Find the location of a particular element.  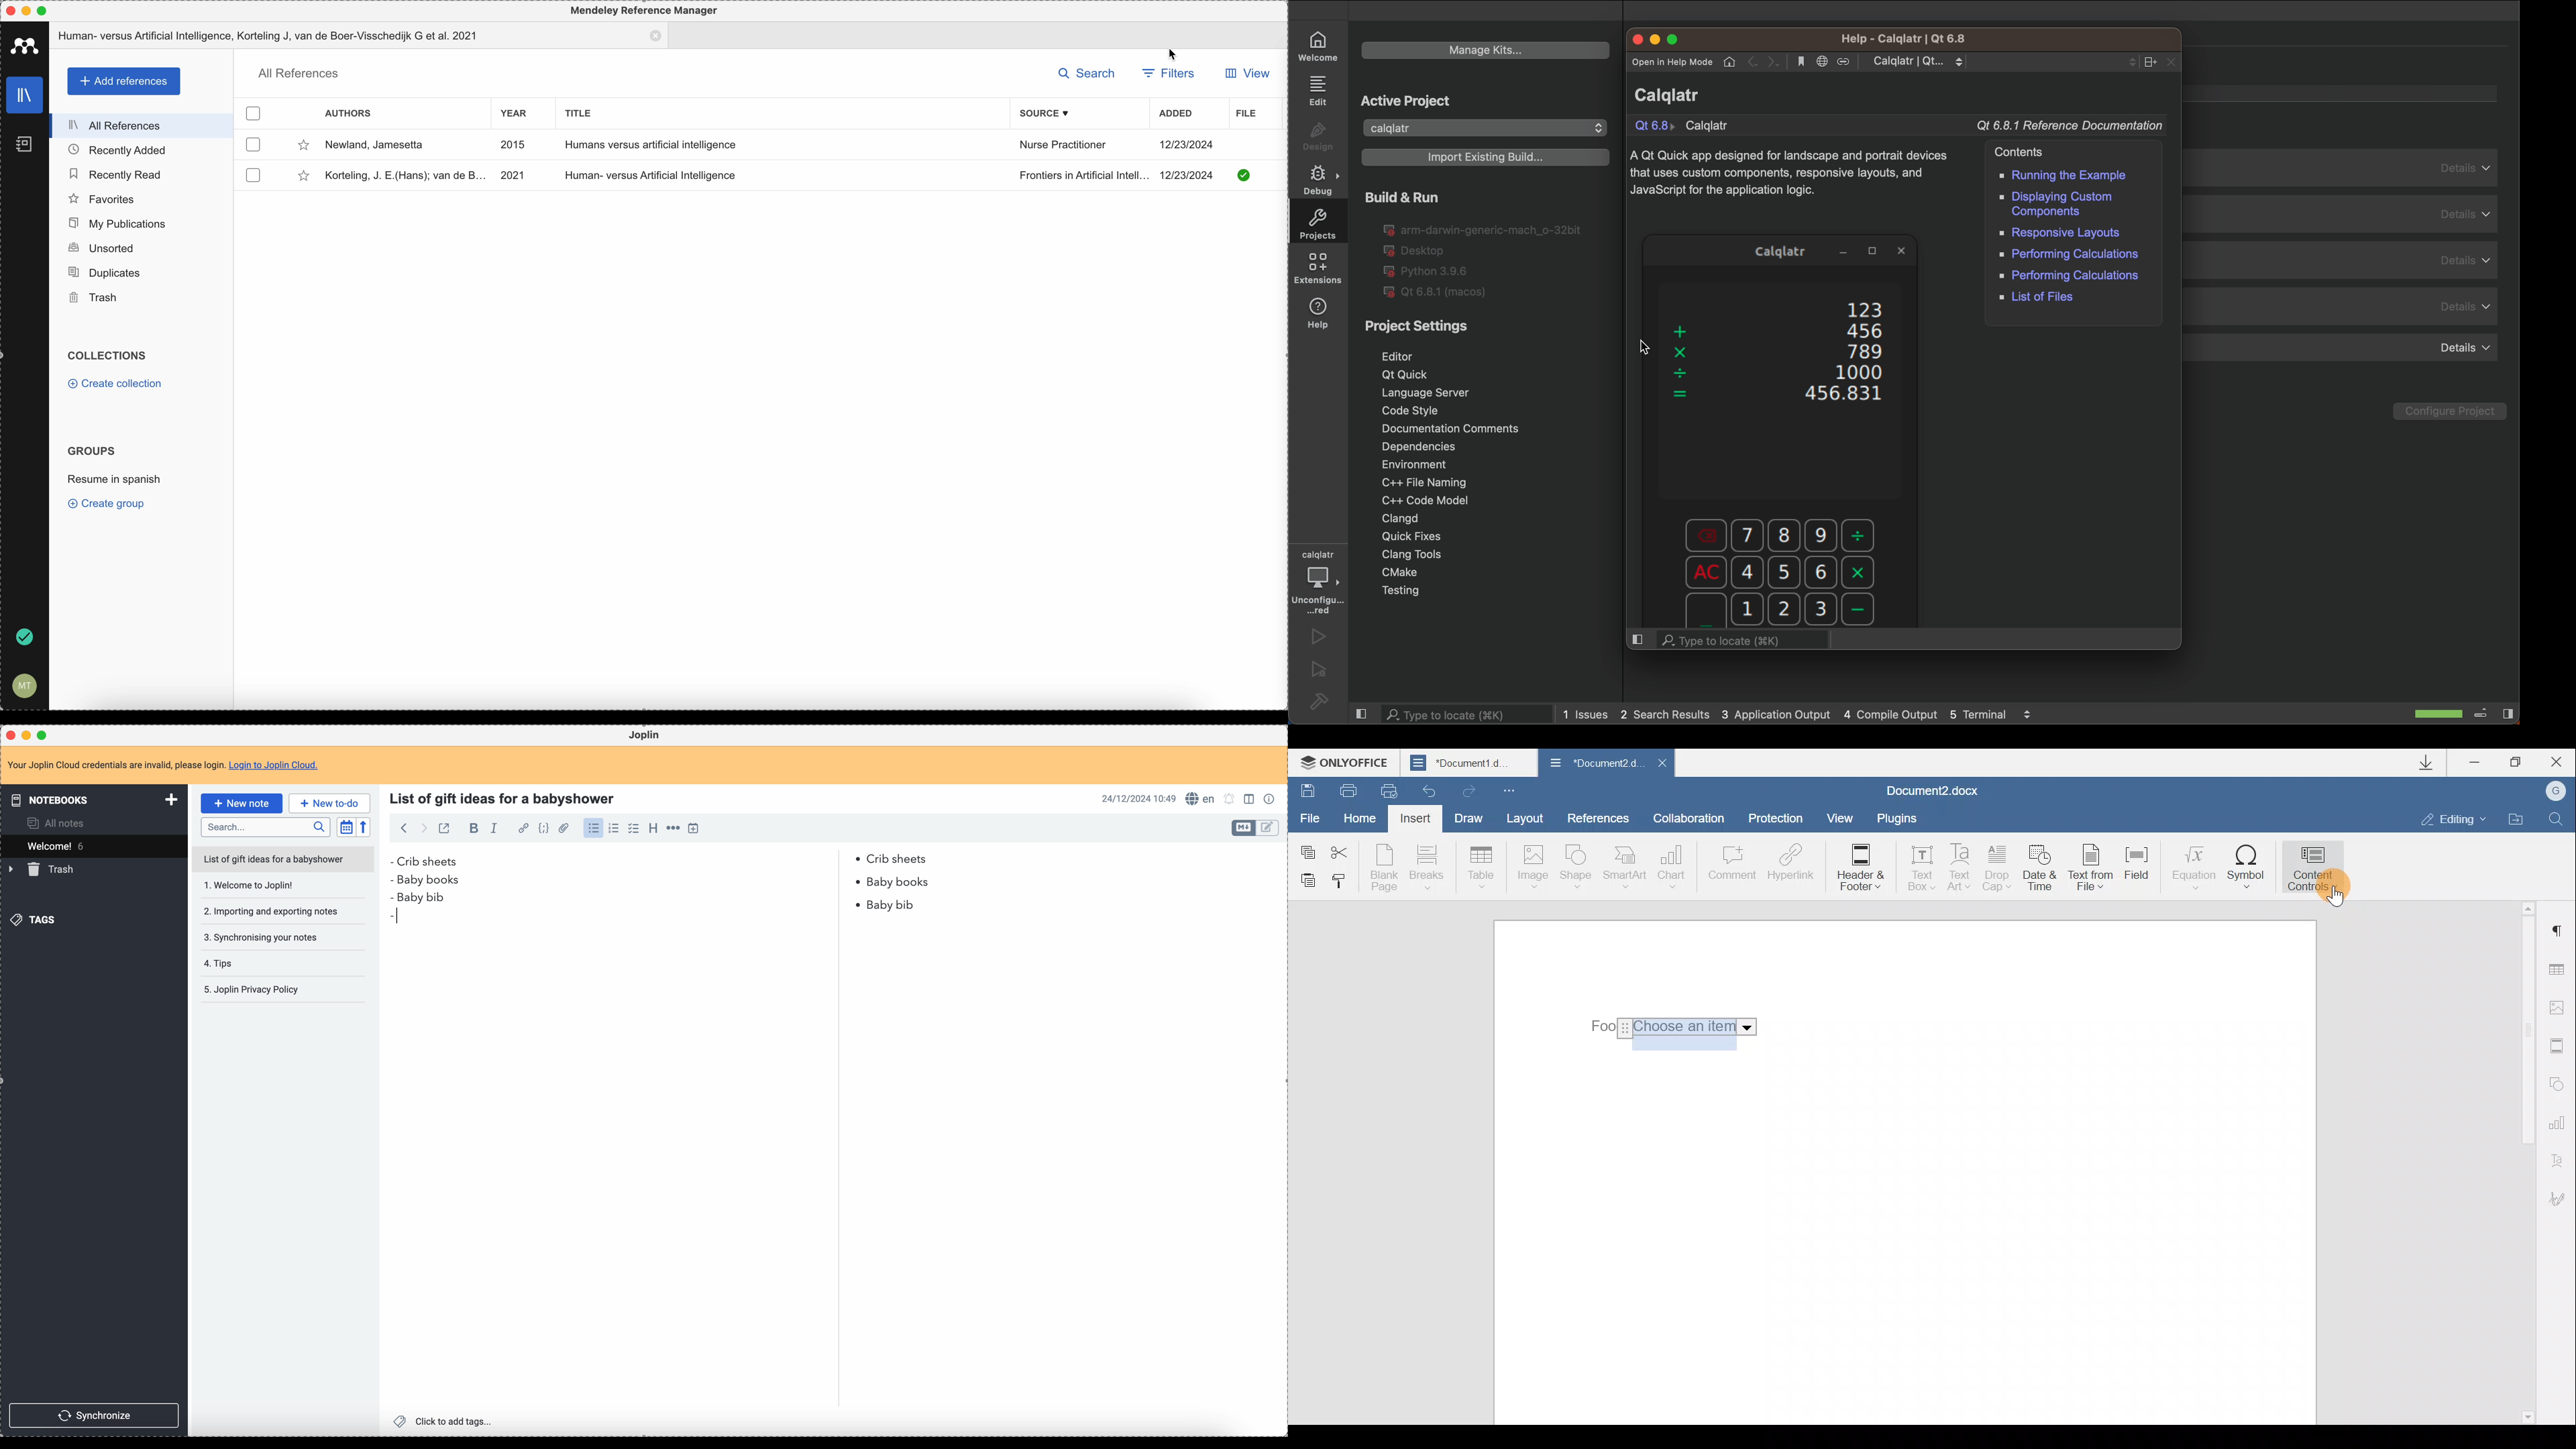

maximize Joplin is located at coordinates (44, 735).